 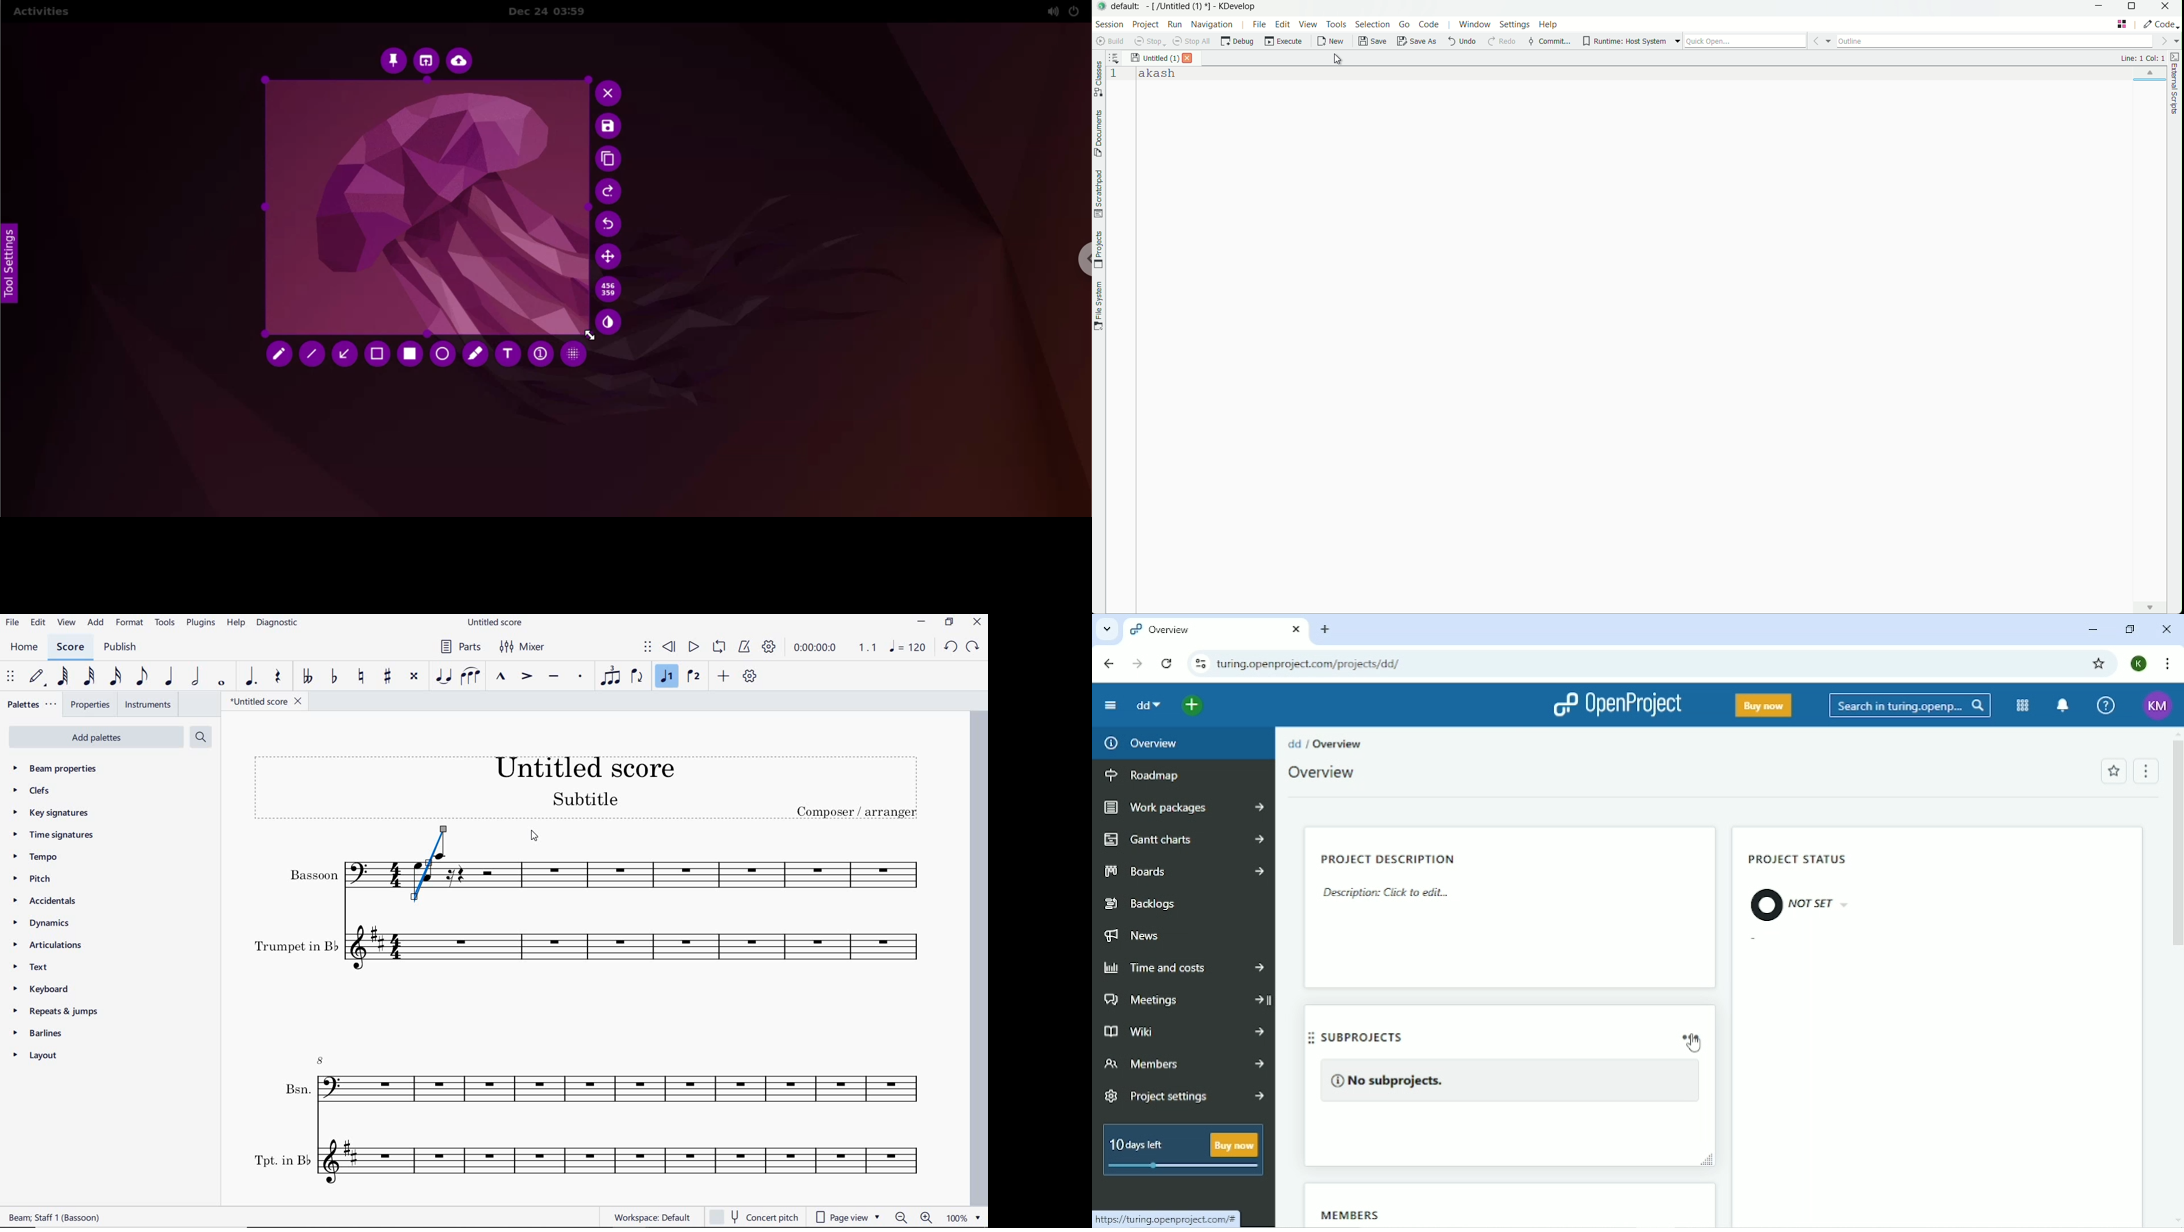 What do you see at coordinates (1429, 24) in the screenshot?
I see `code` at bounding box center [1429, 24].